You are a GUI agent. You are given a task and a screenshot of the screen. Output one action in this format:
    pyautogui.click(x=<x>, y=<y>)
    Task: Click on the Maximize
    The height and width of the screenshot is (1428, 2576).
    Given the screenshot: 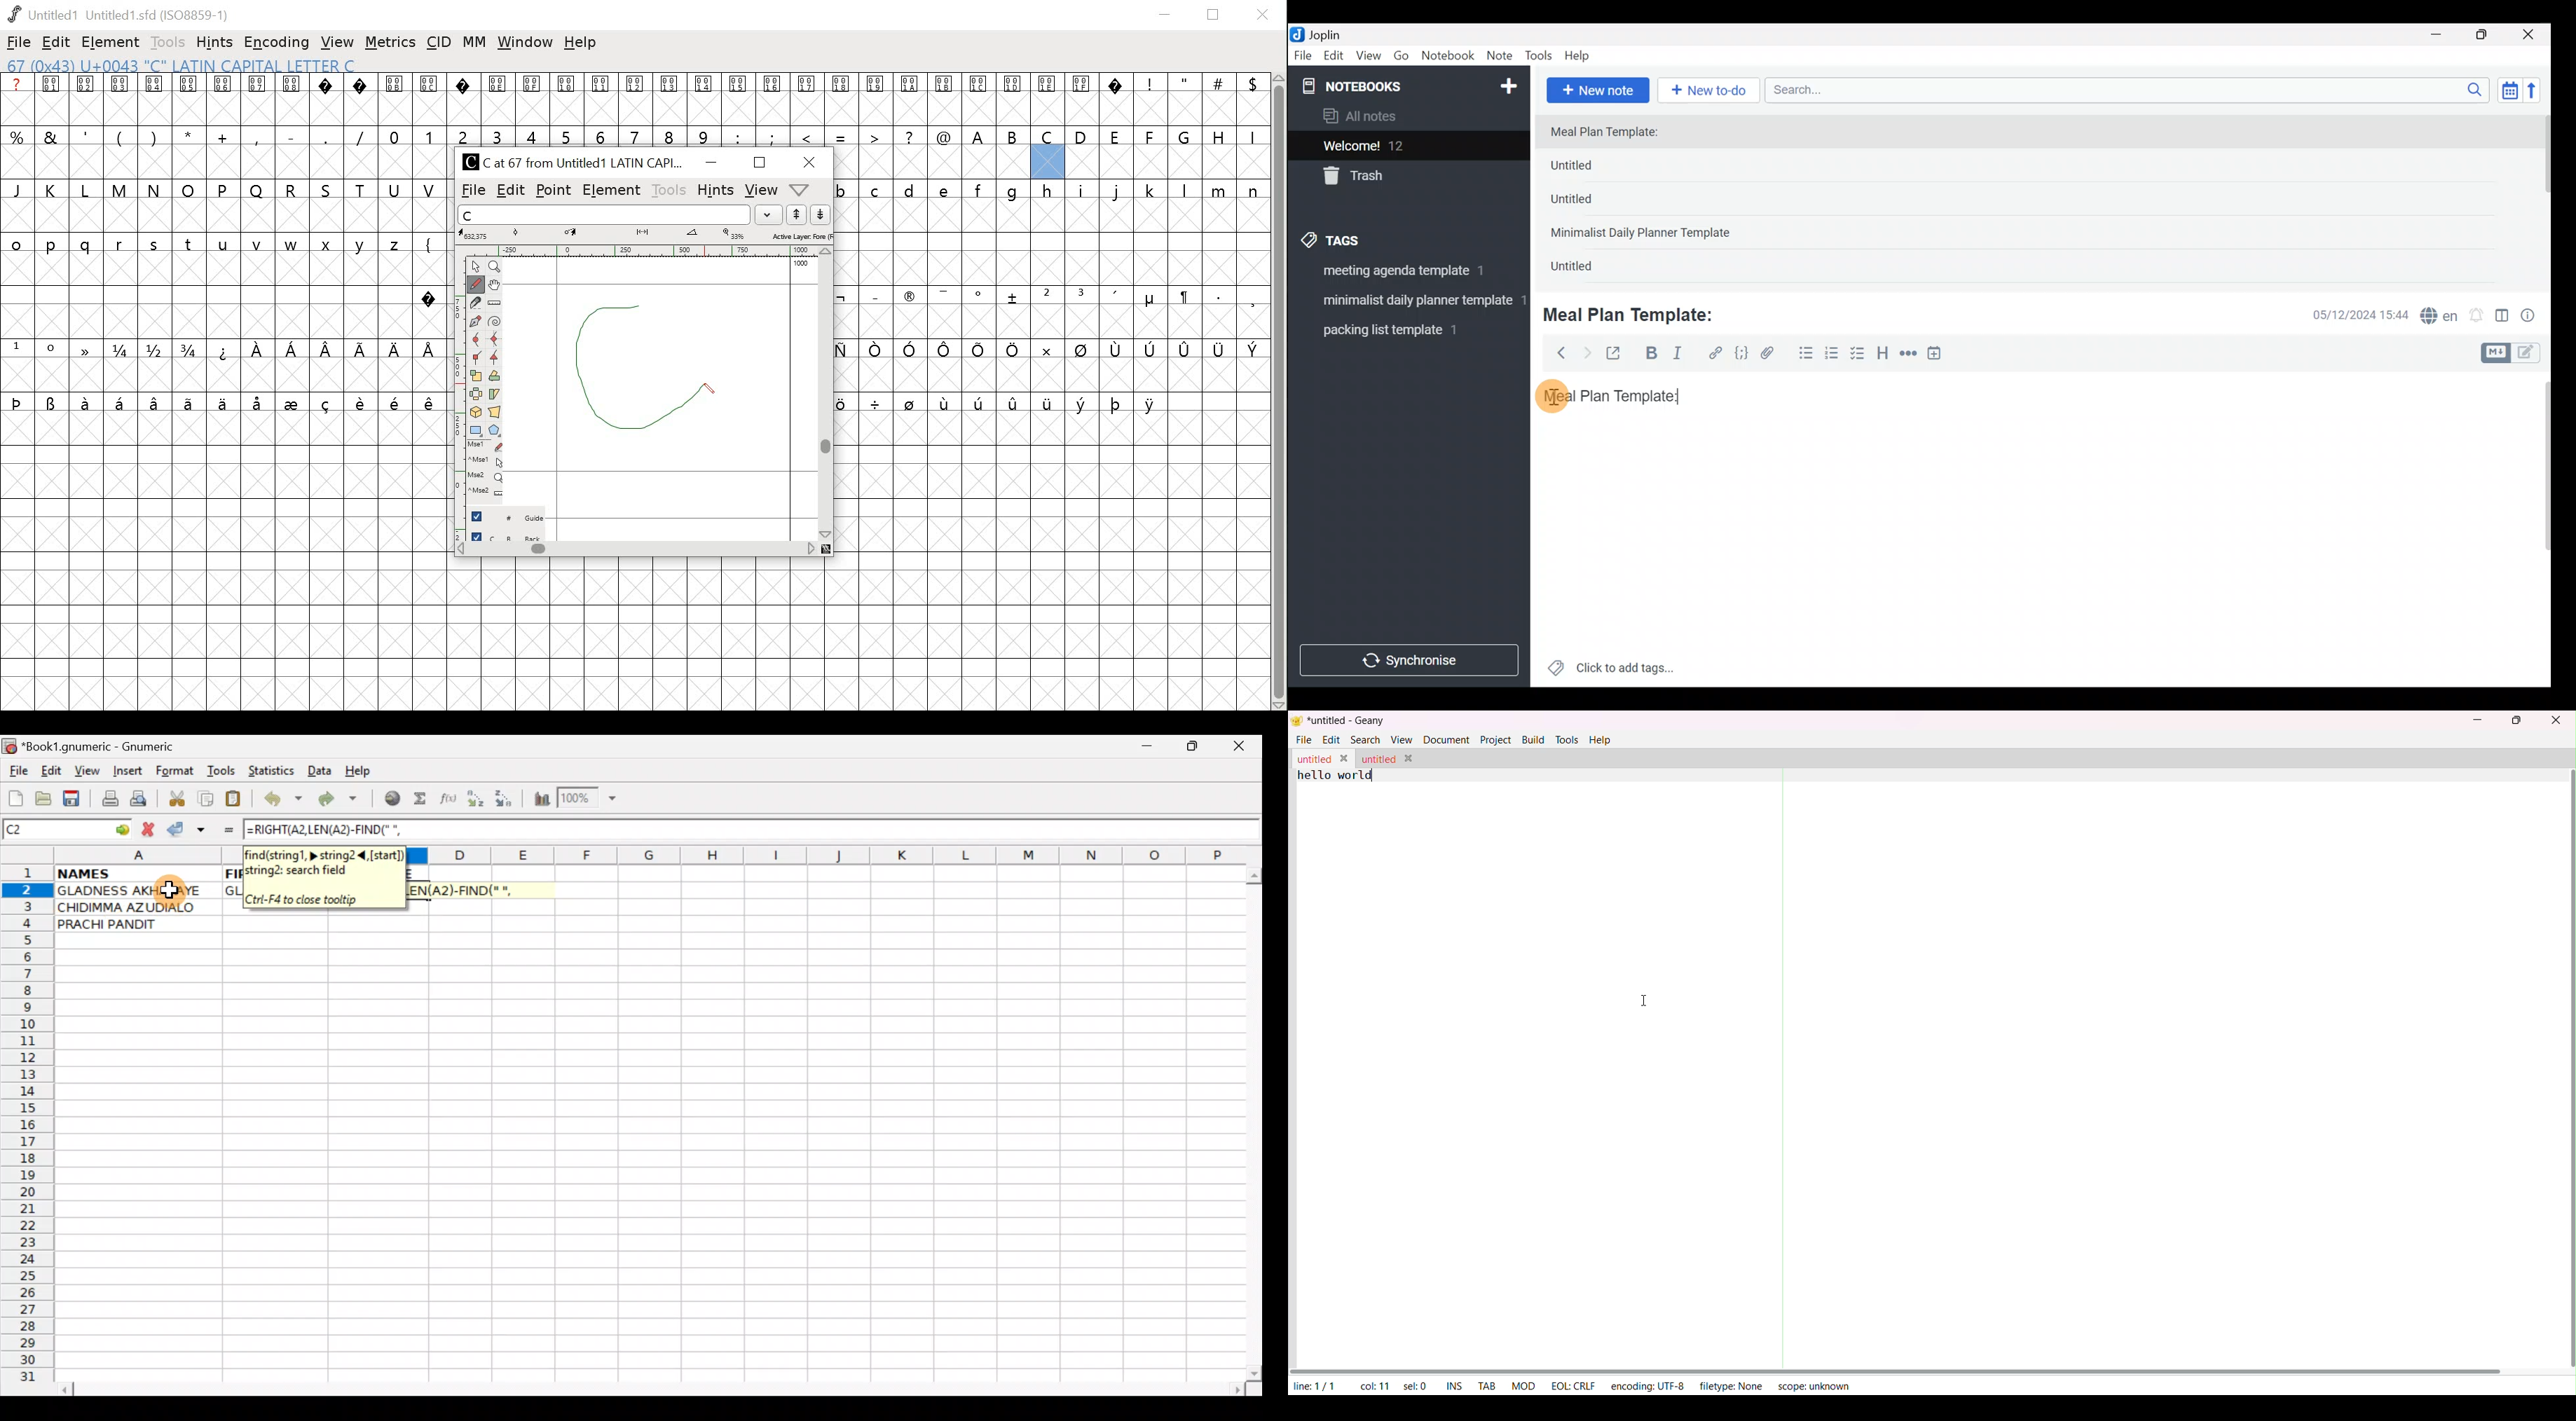 What is the action you would take?
    pyautogui.click(x=1195, y=749)
    